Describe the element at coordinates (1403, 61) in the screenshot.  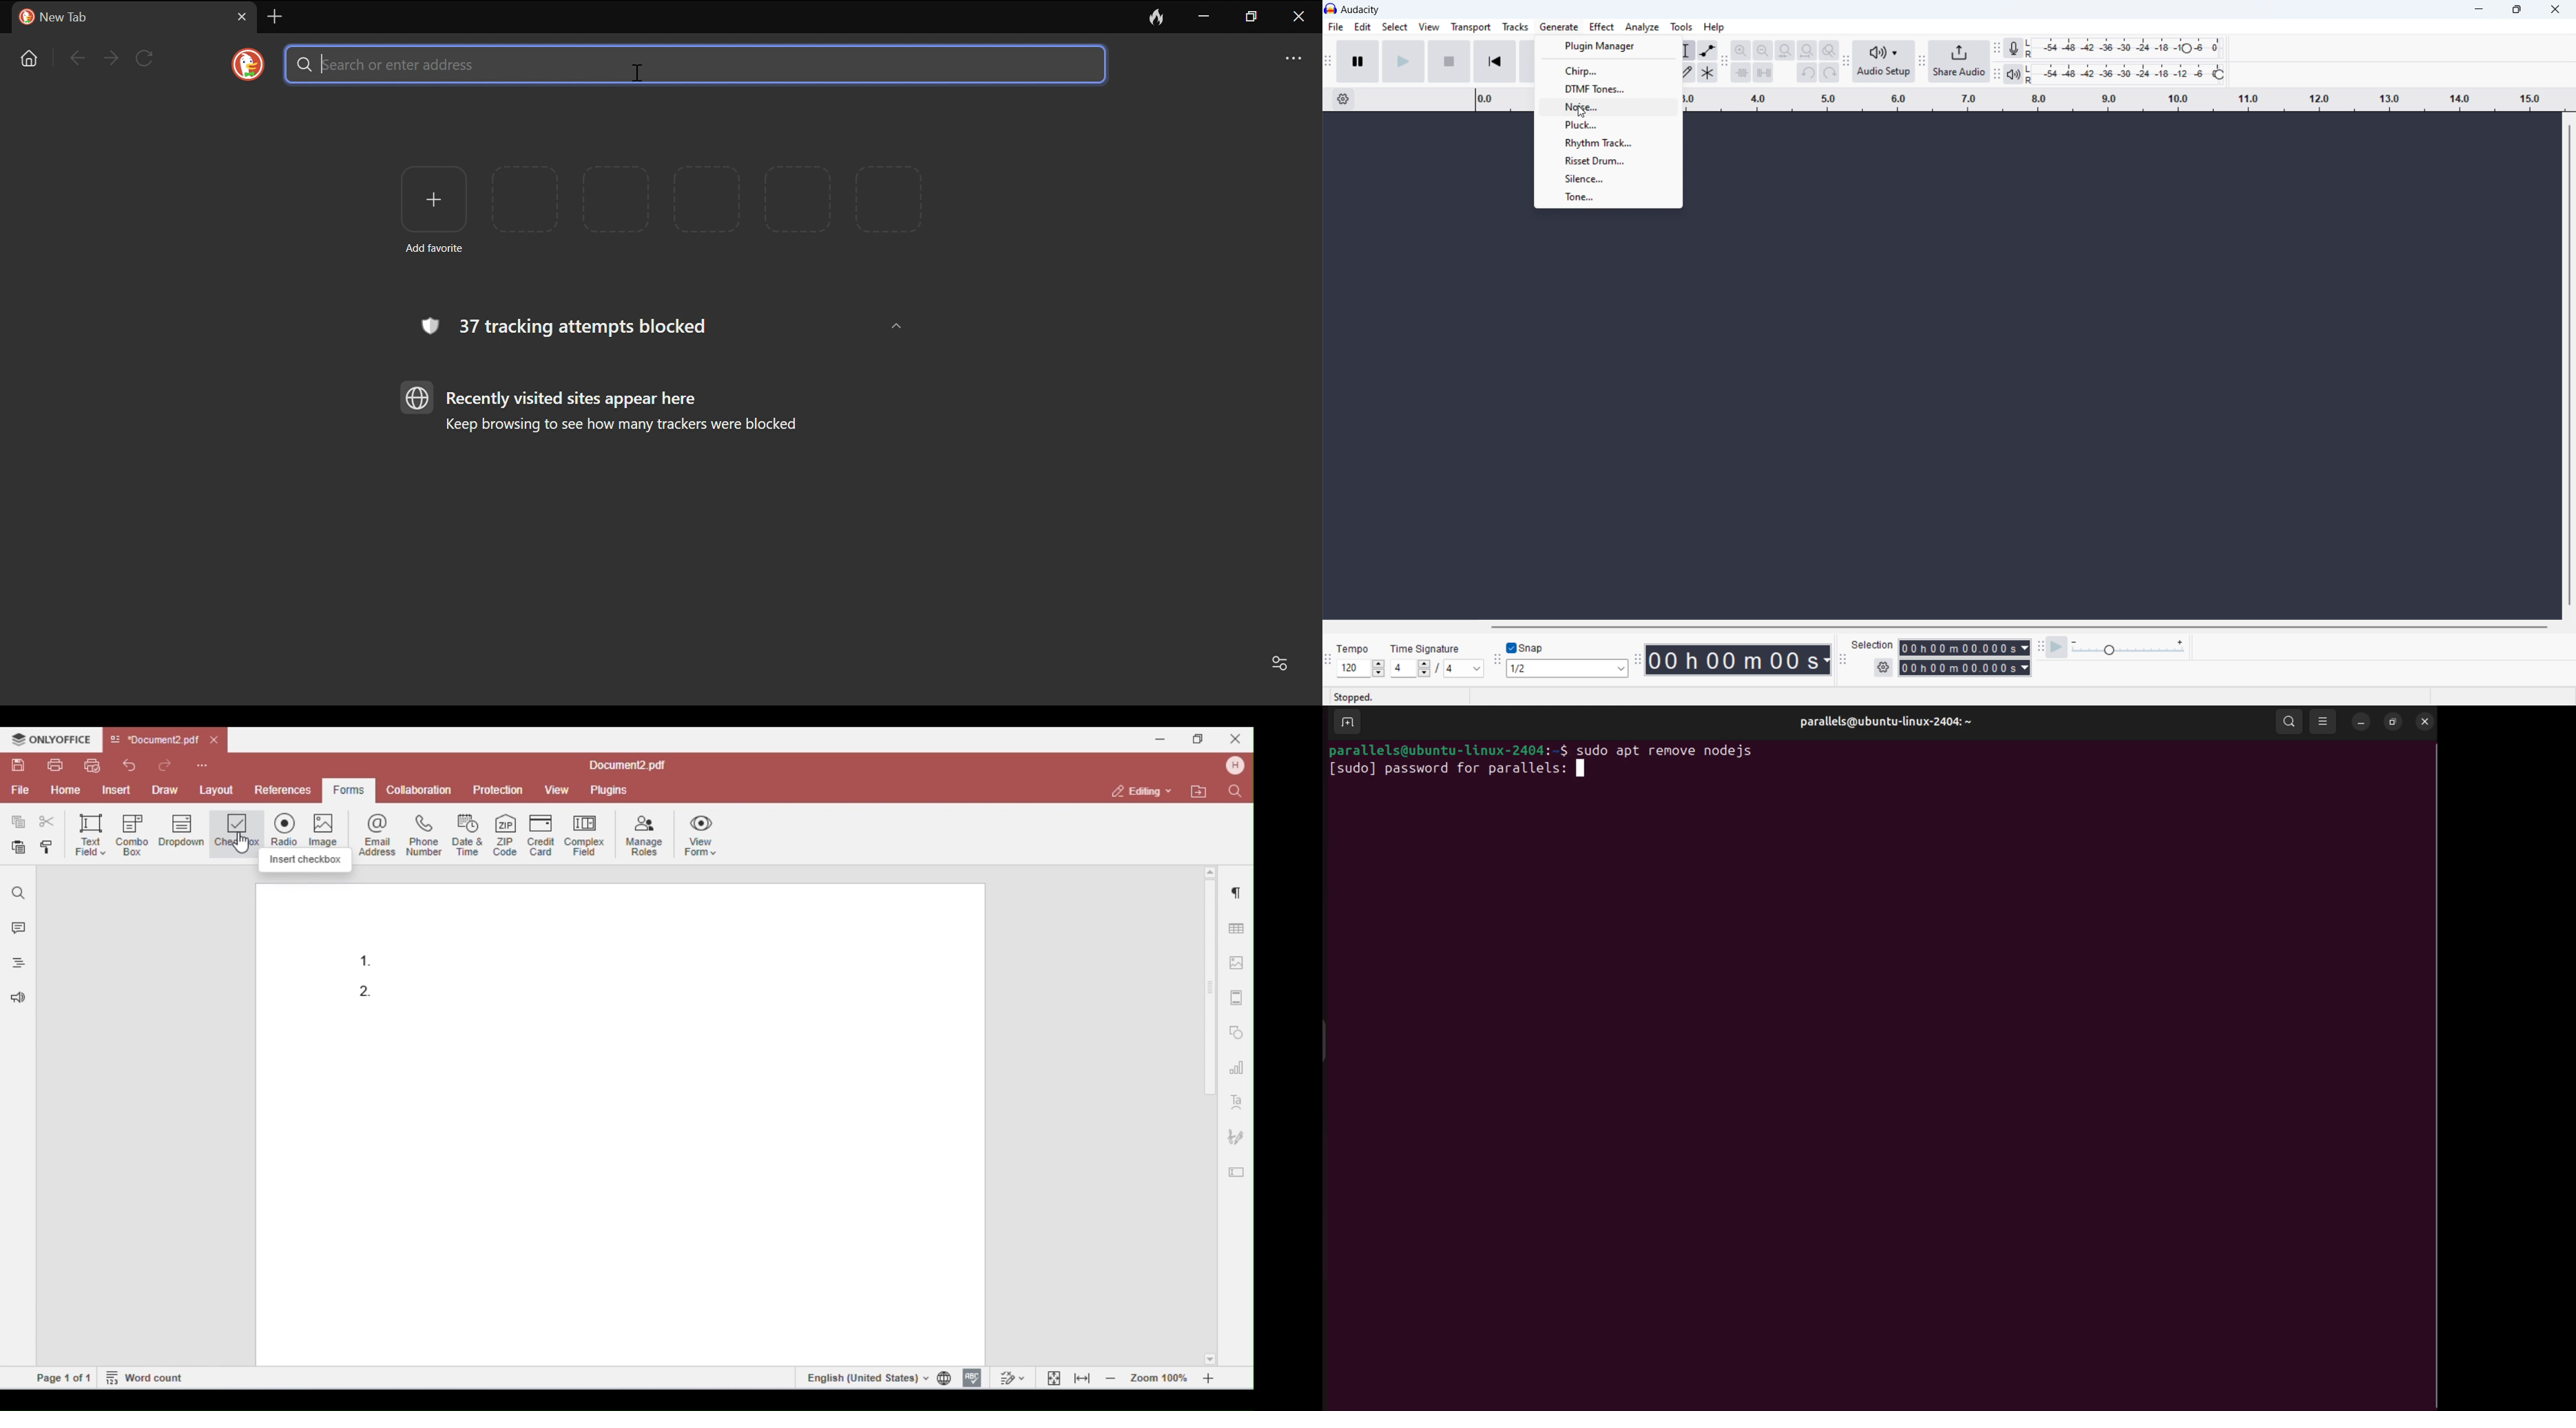
I see `play` at that location.